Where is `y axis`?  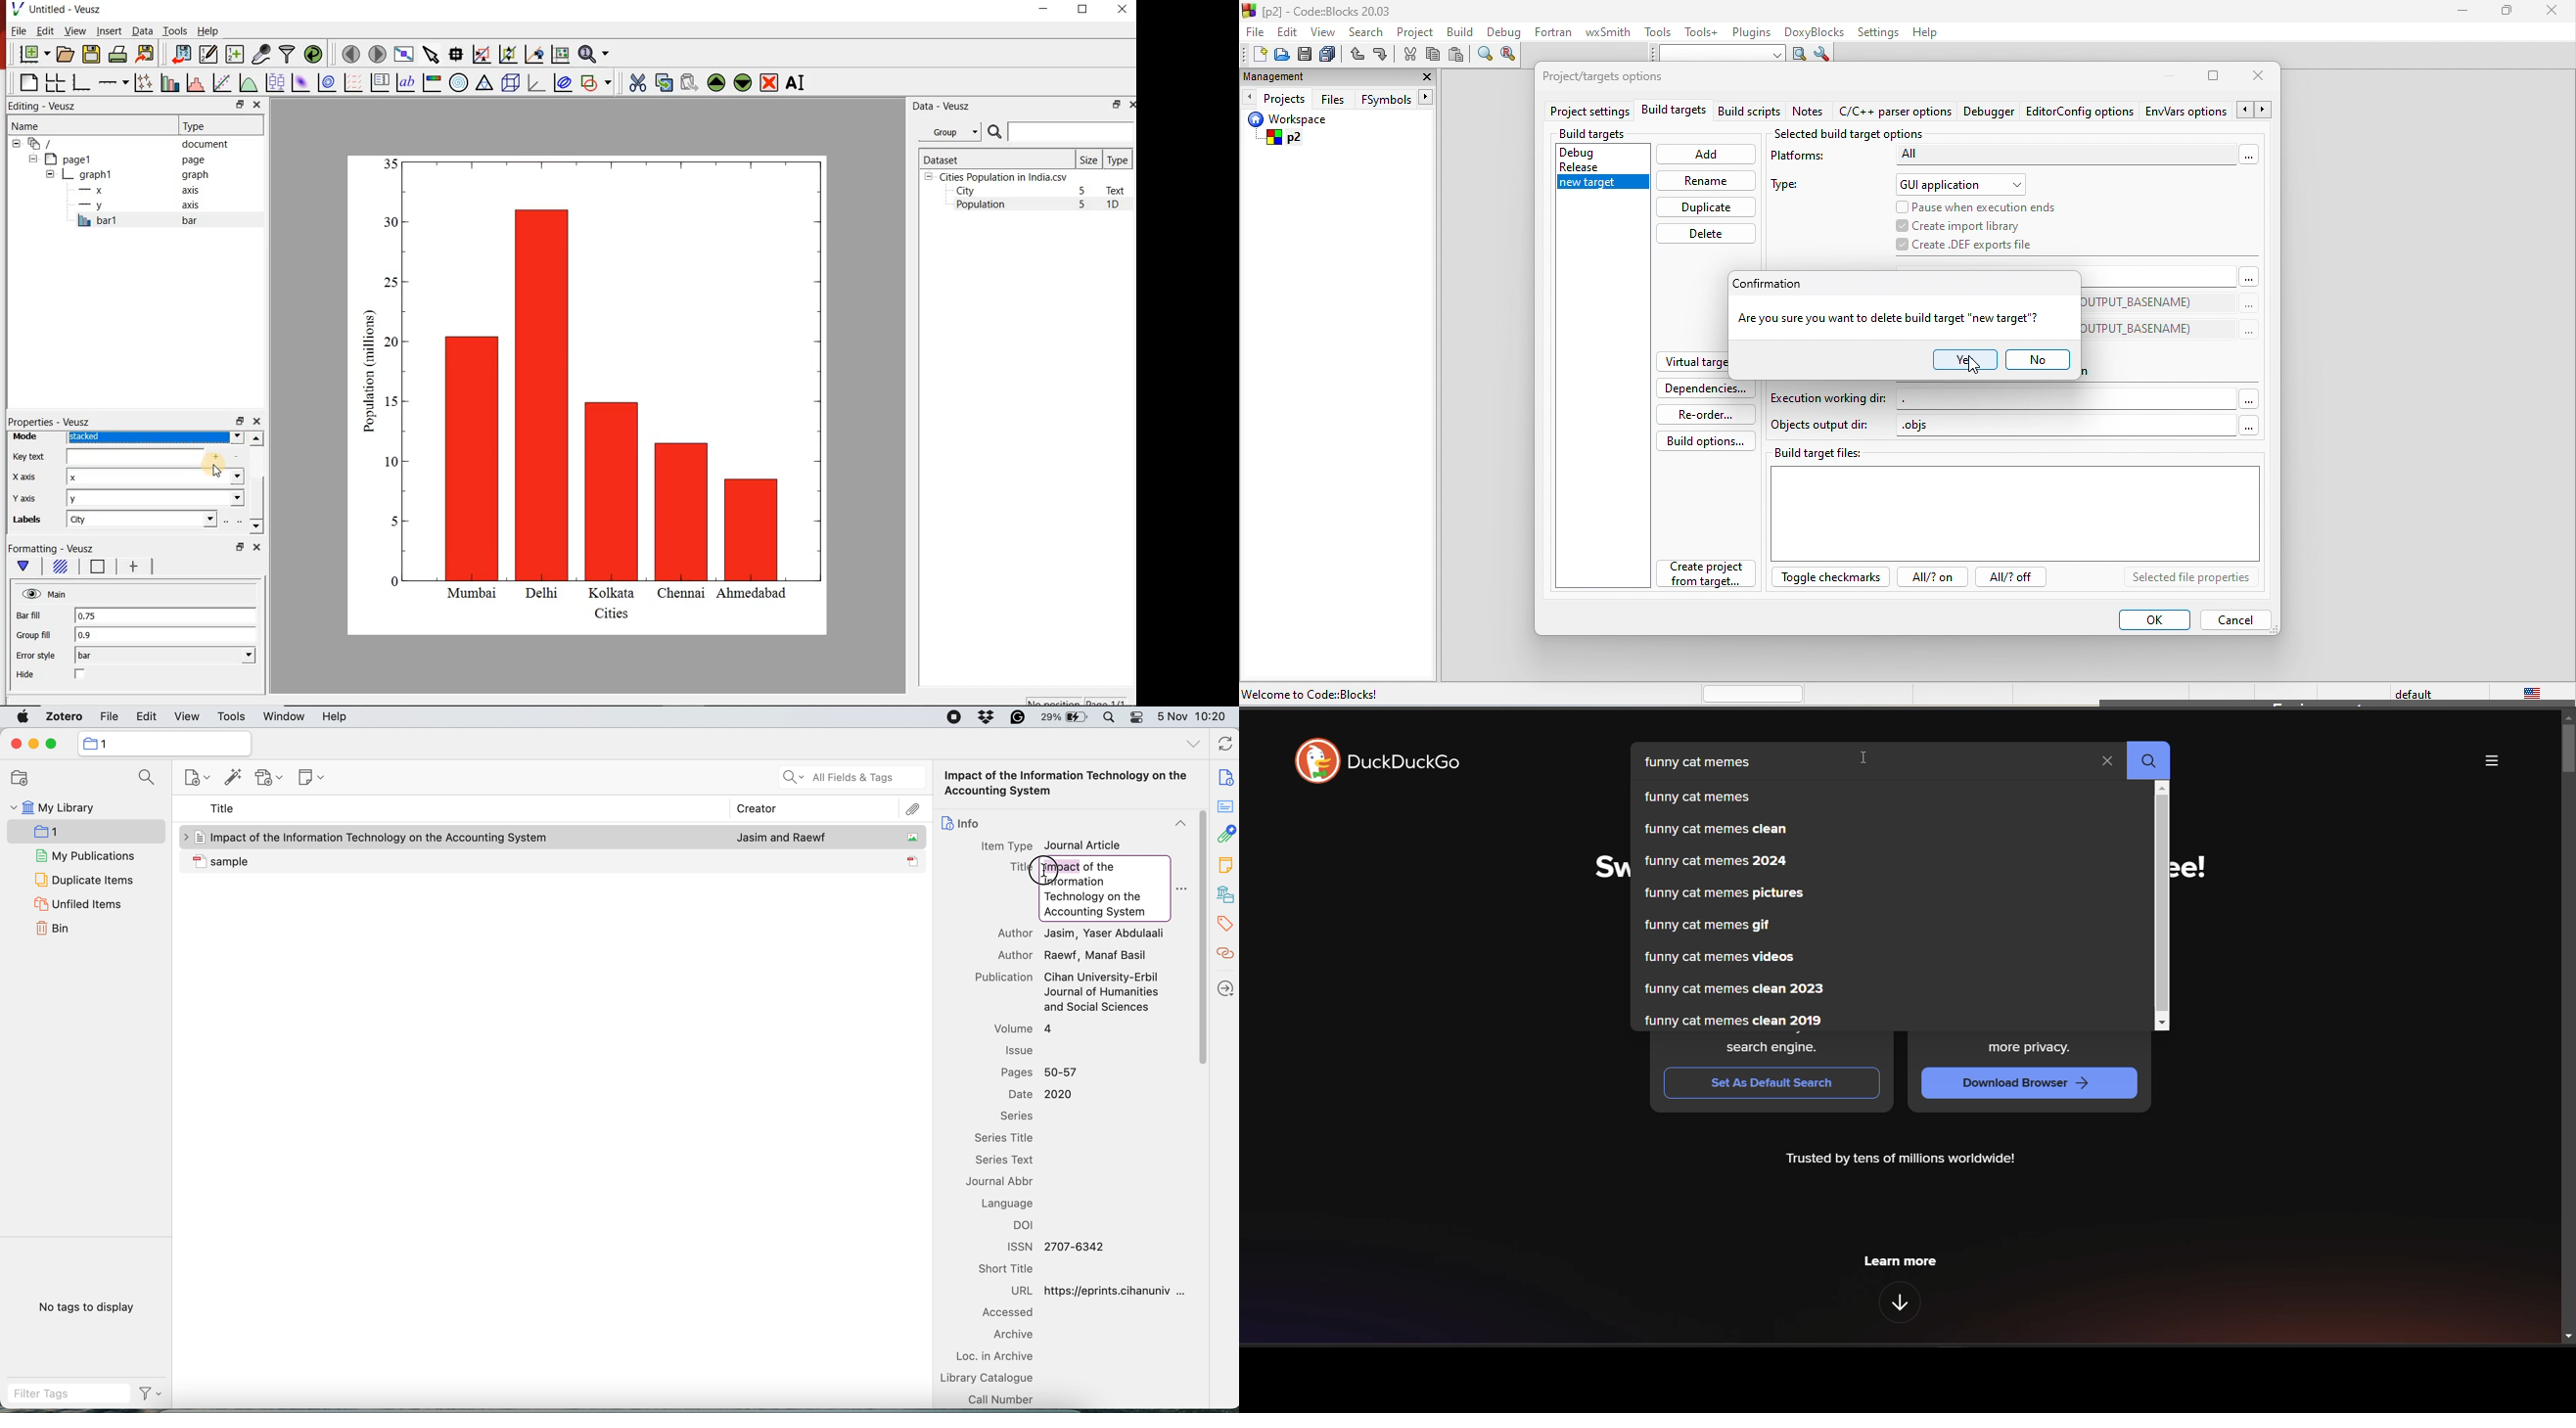 y axis is located at coordinates (141, 206).